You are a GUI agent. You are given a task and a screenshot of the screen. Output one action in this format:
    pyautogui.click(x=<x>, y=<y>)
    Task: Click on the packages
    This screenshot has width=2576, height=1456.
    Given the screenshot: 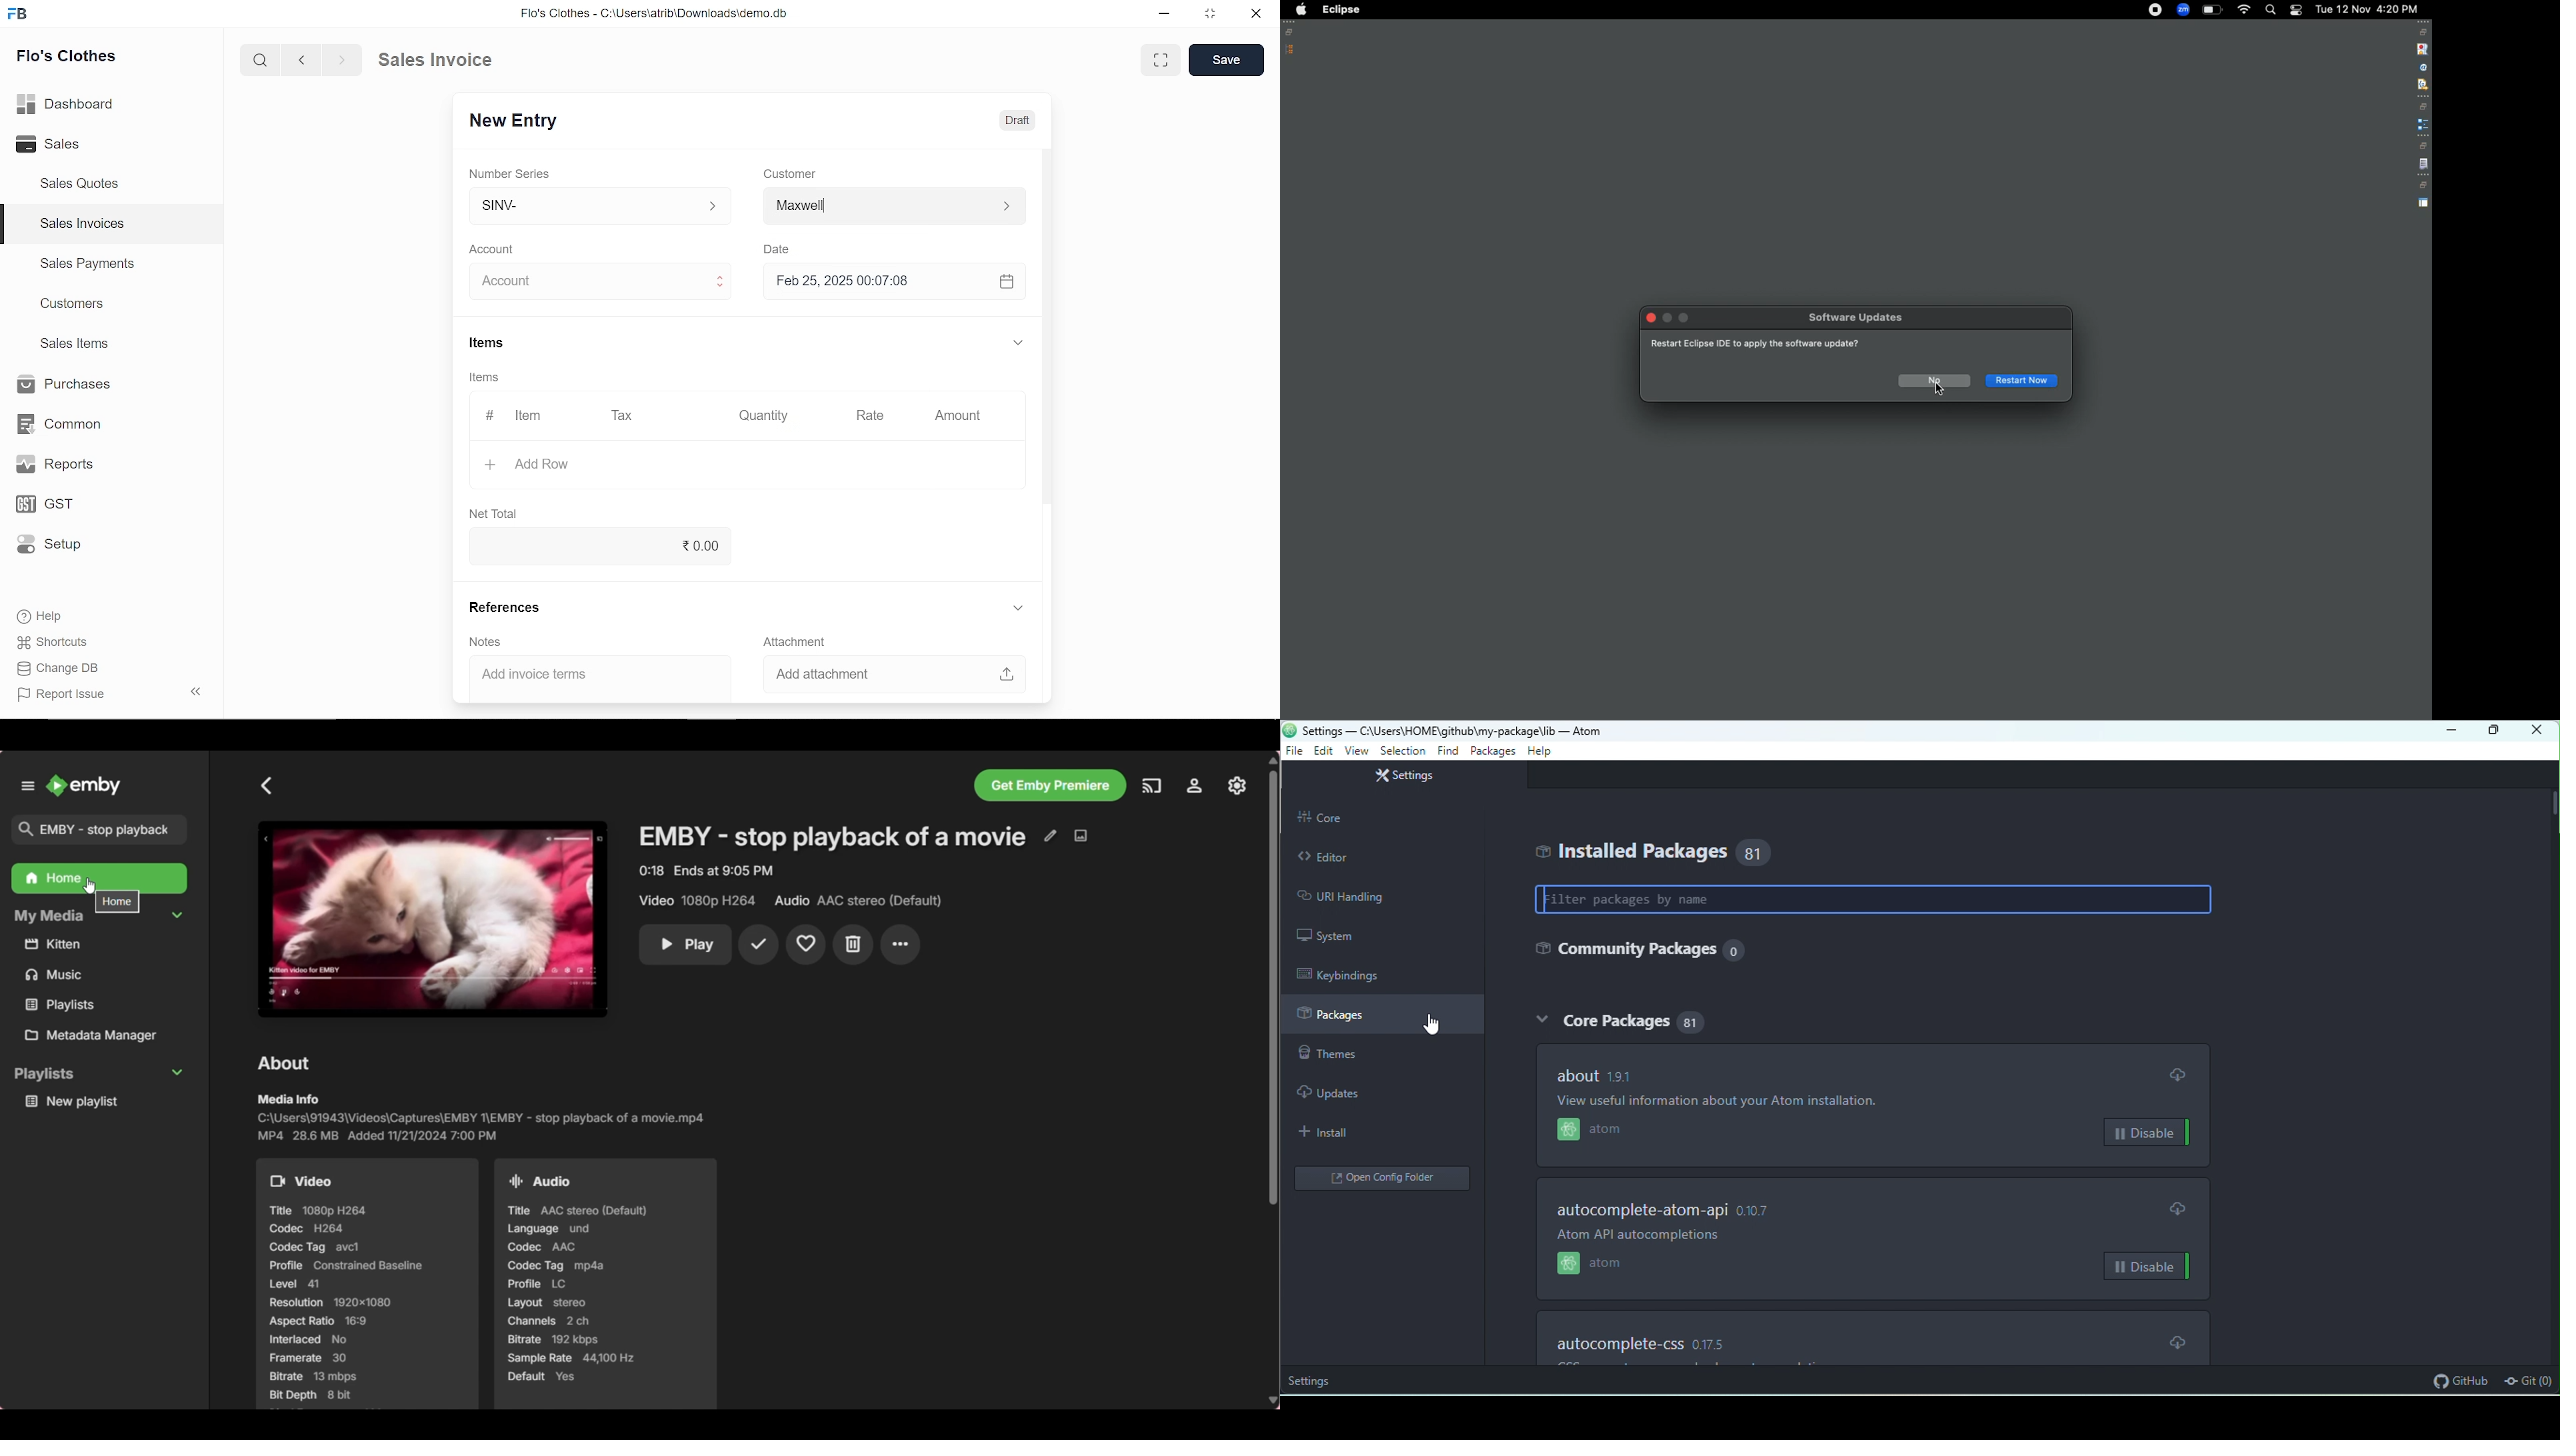 What is the action you would take?
    pyautogui.click(x=1382, y=1016)
    